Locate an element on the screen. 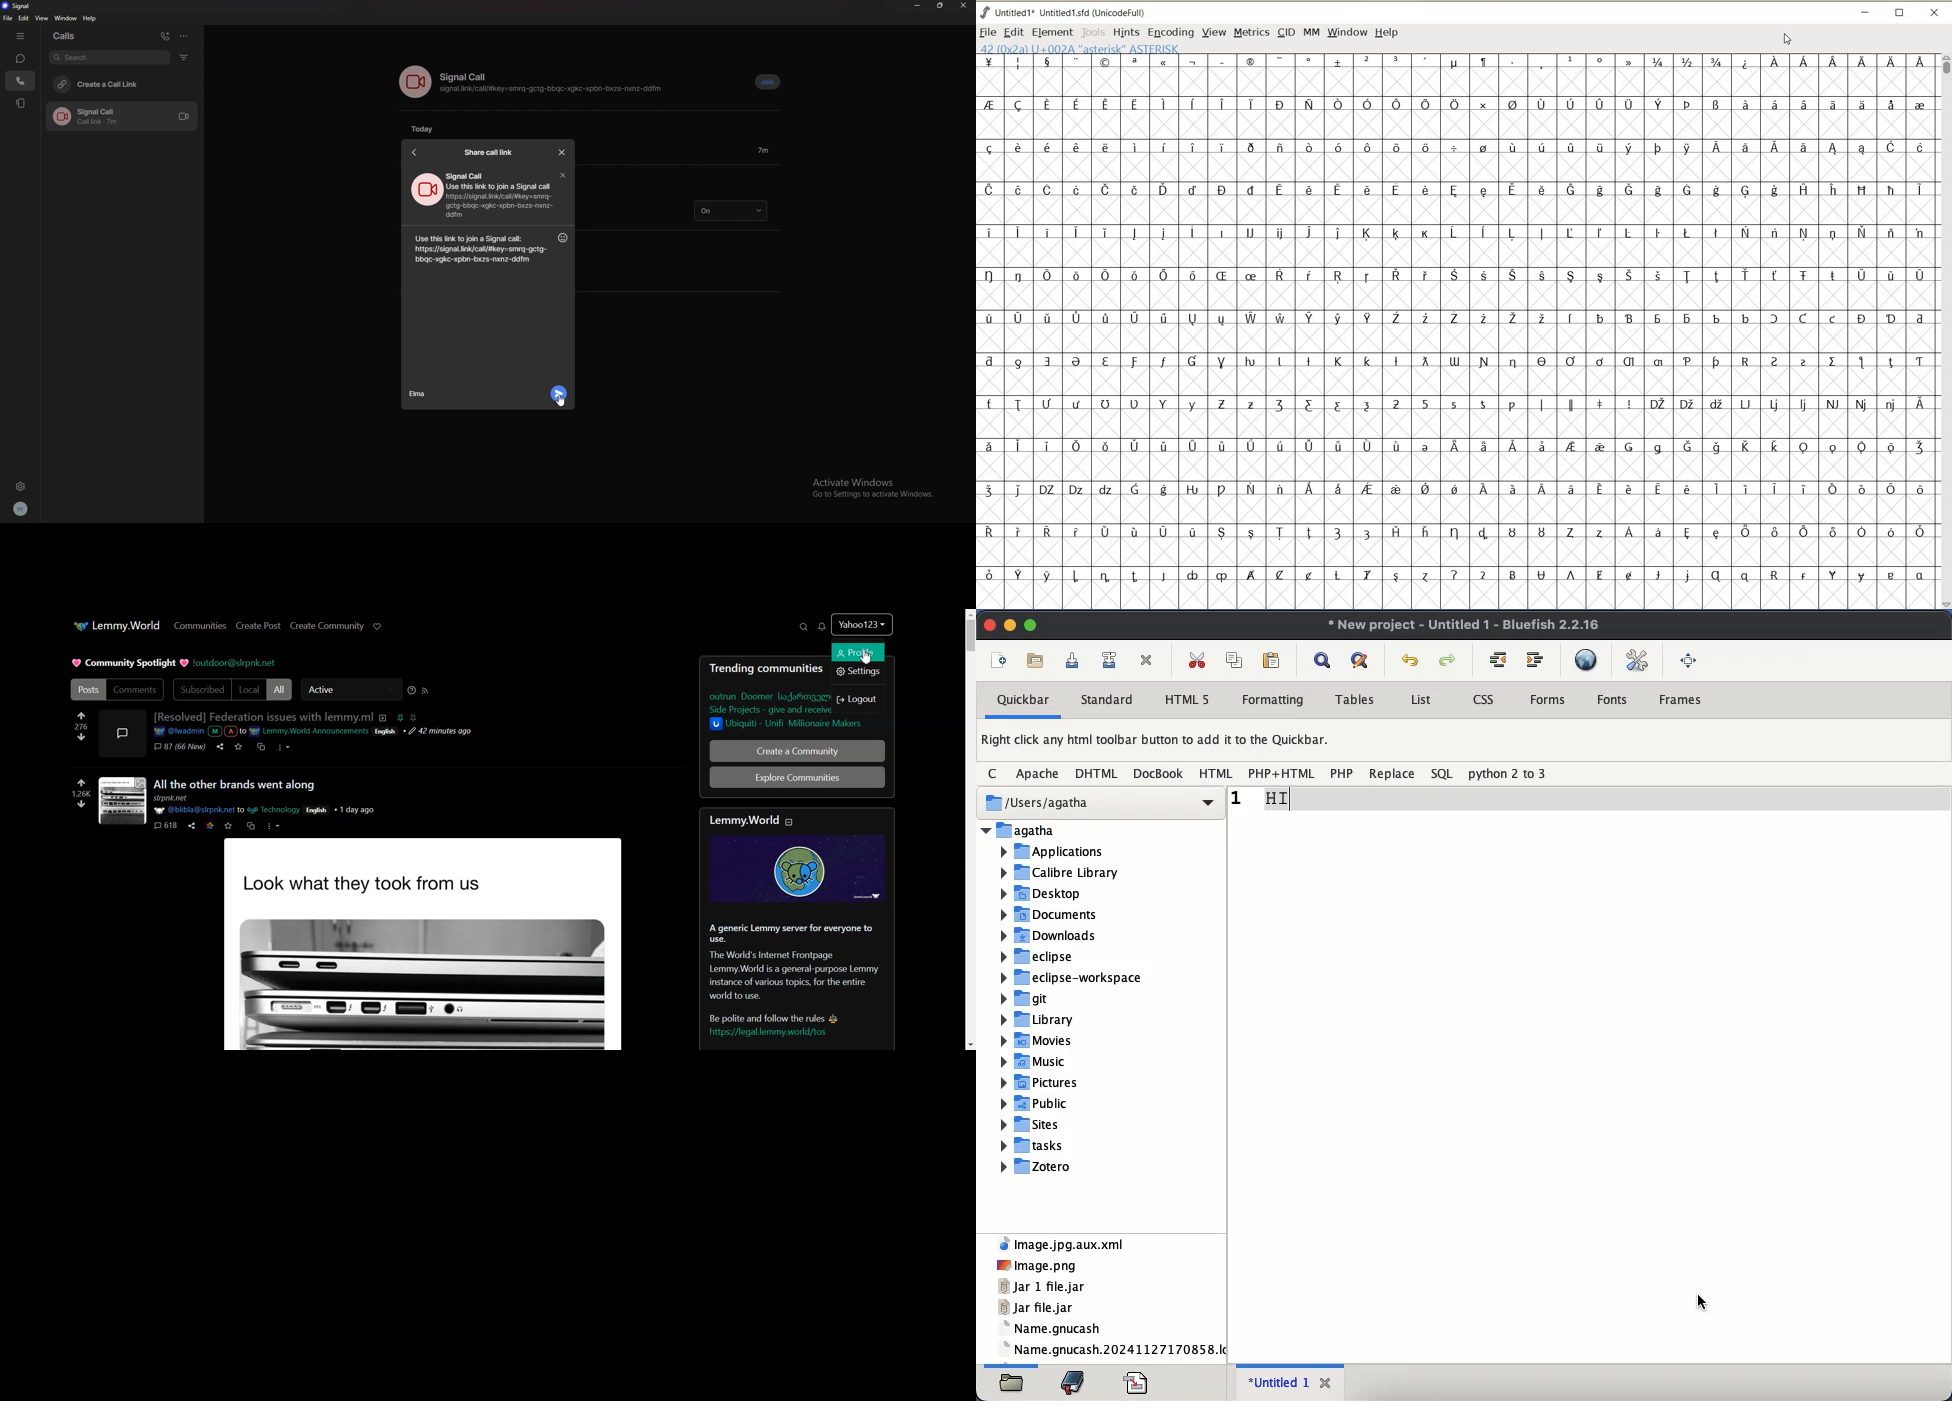  276 is located at coordinates (75, 726).